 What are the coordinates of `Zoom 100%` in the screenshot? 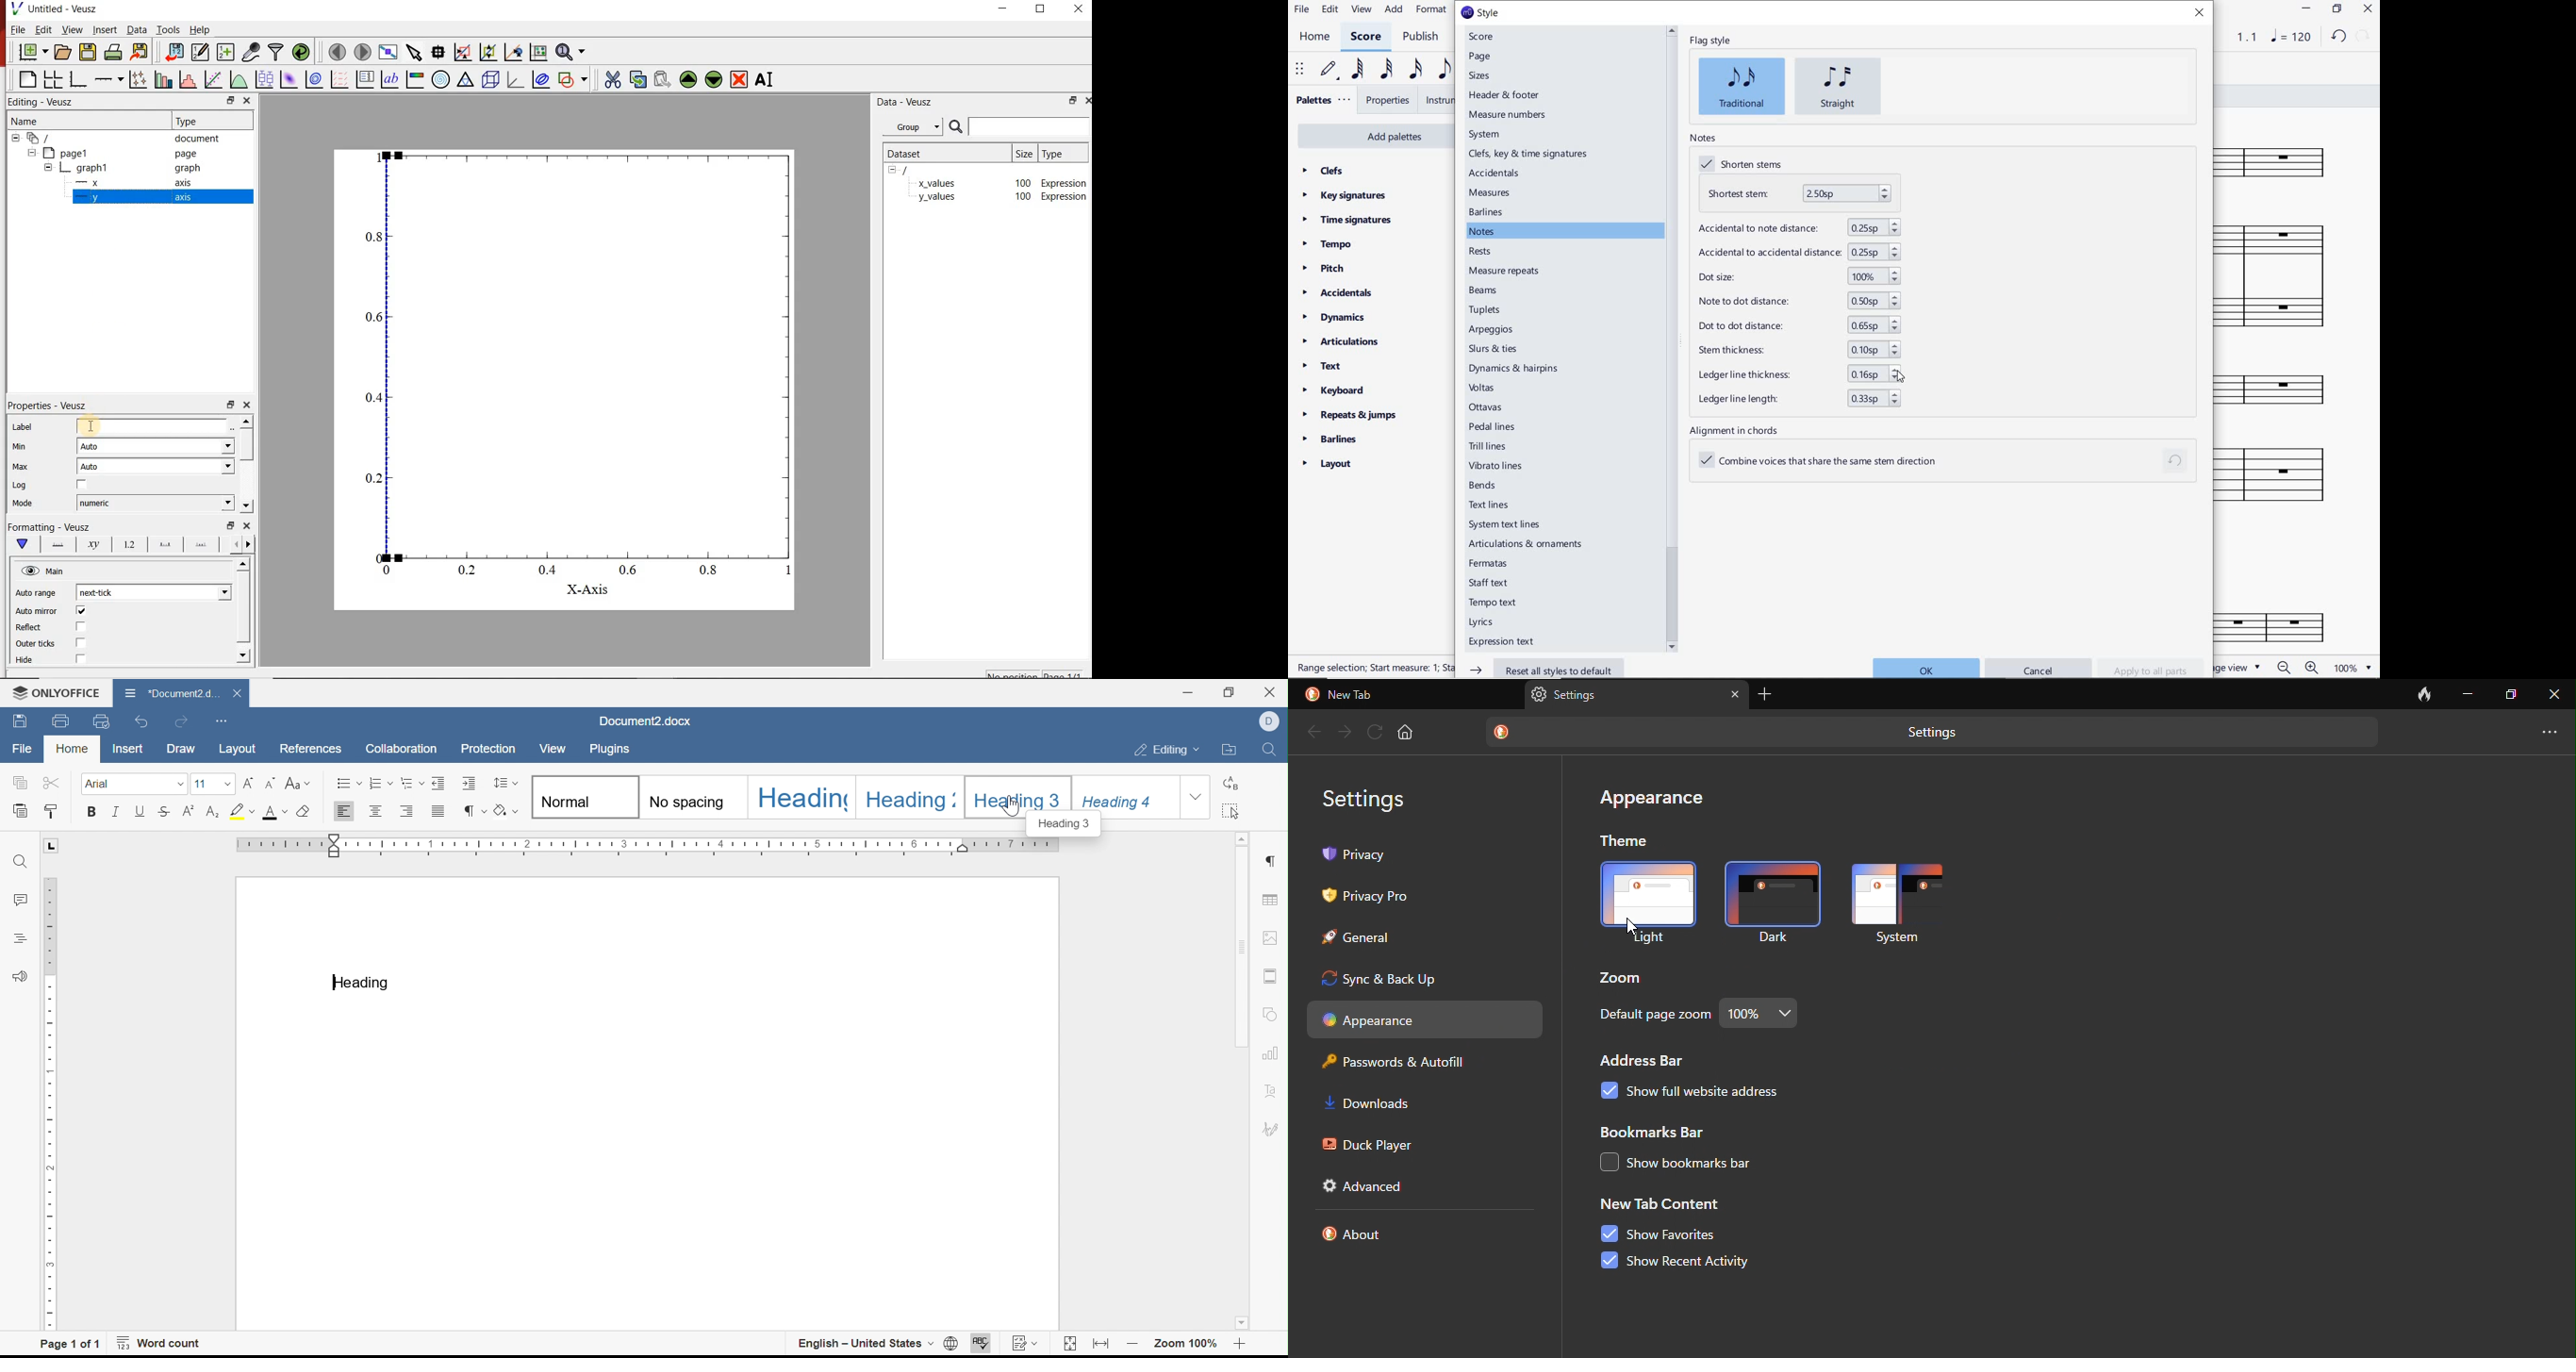 It's located at (1183, 1345).